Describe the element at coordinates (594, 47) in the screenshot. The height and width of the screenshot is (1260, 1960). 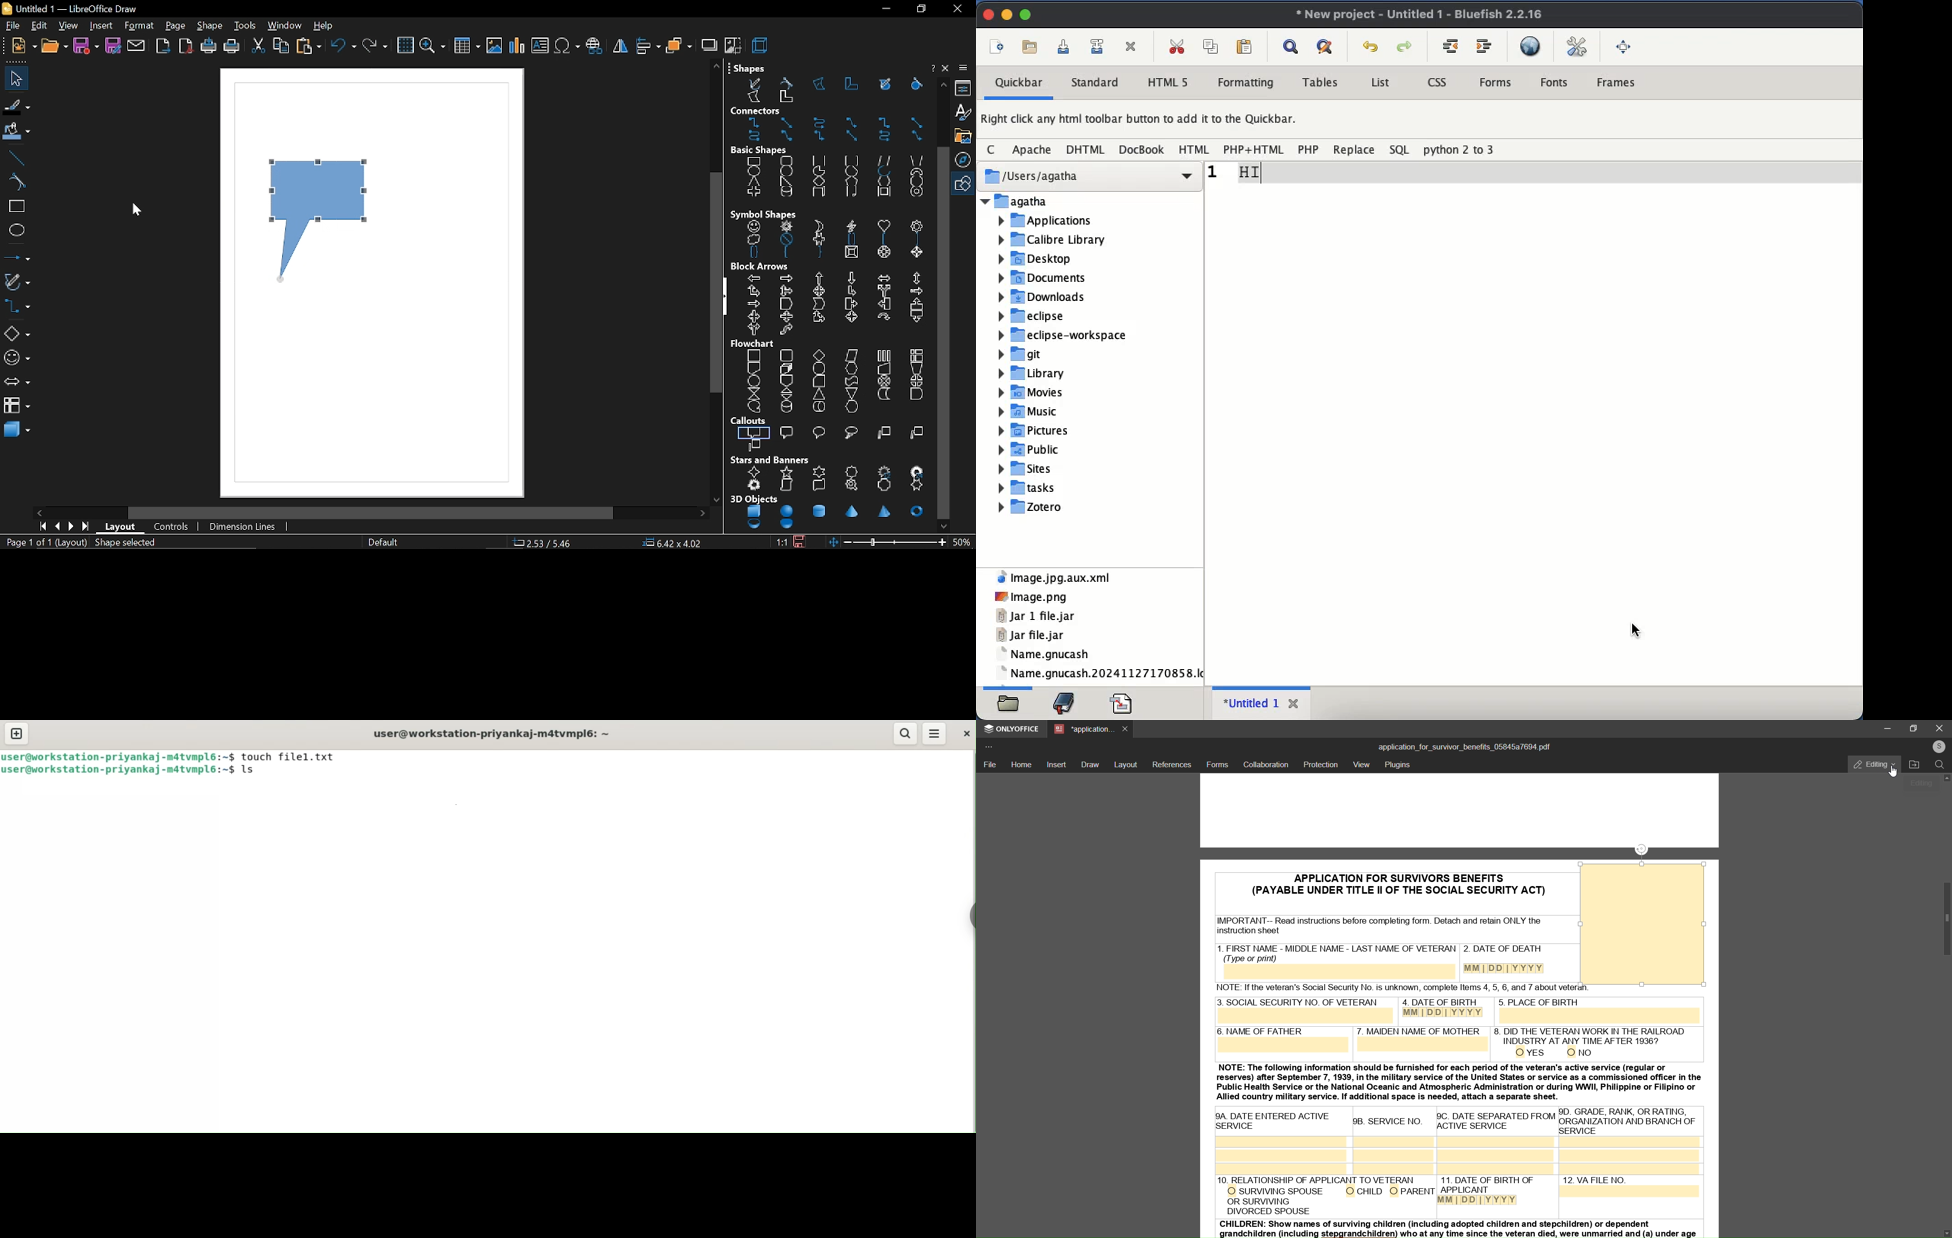
I see `insert hyperlink` at that location.